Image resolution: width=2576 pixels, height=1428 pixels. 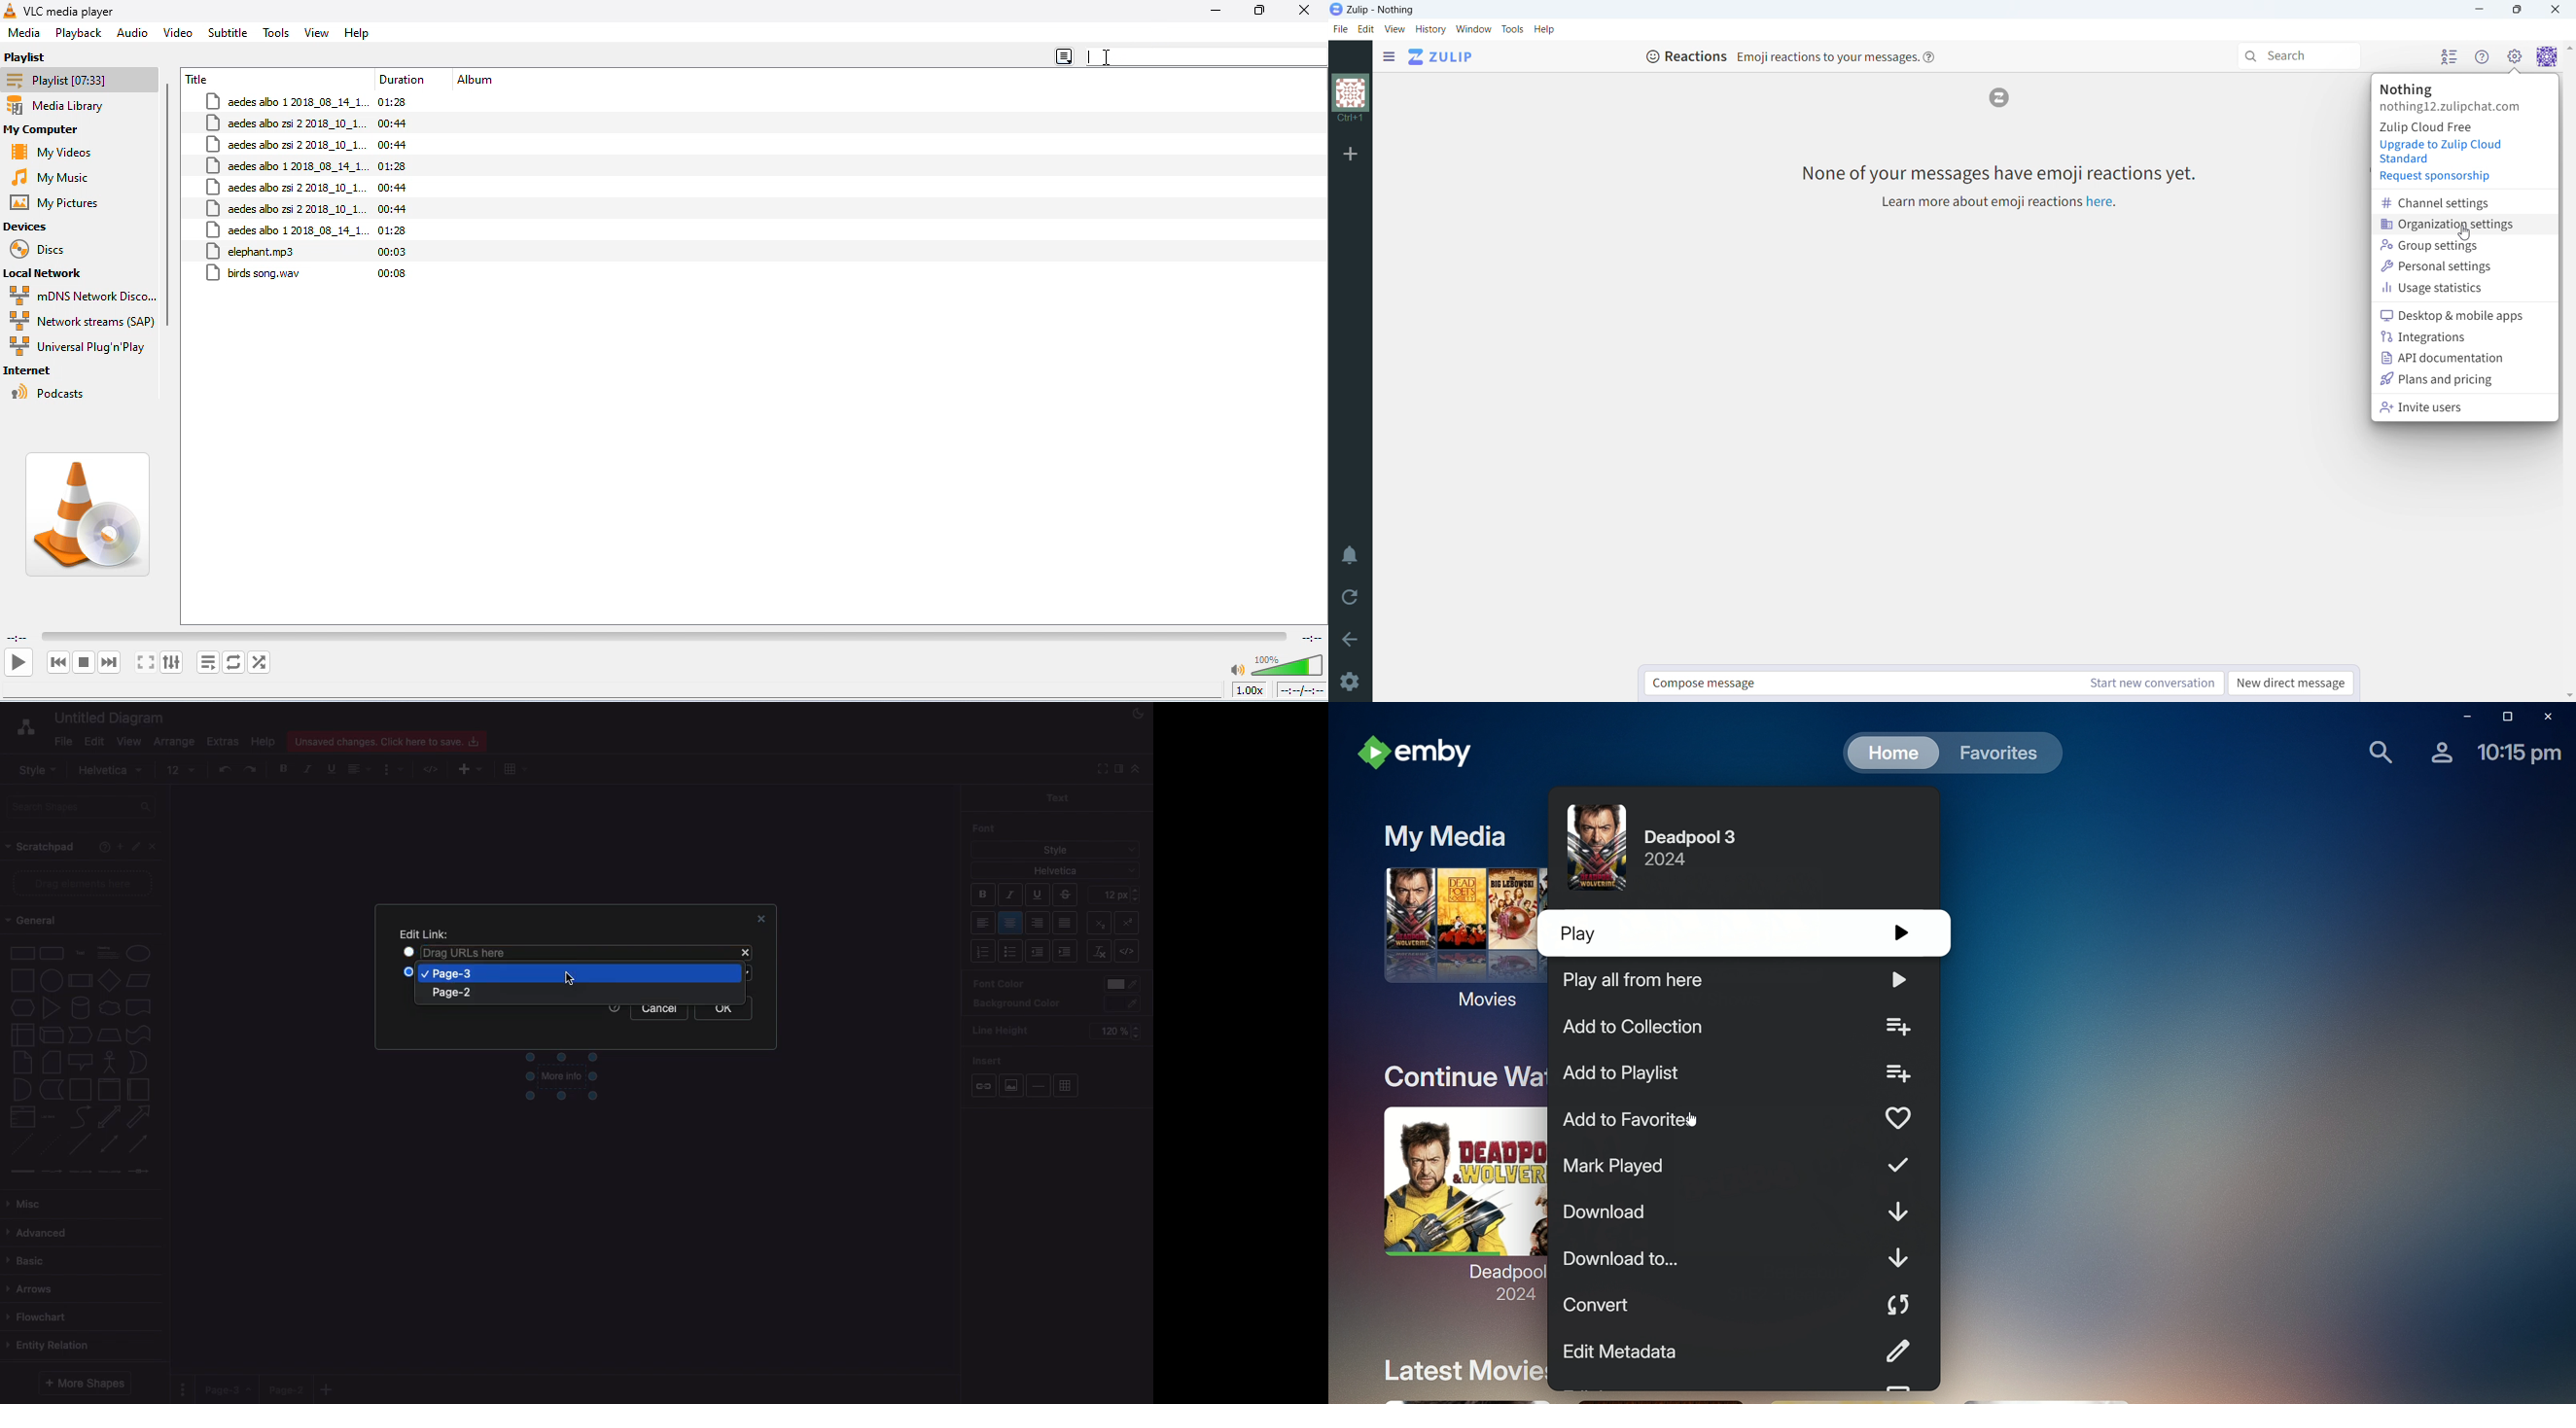 What do you see at coordinates (23, 1090) in the screenshot?
I see `and` at bounding box center [23, 1090].